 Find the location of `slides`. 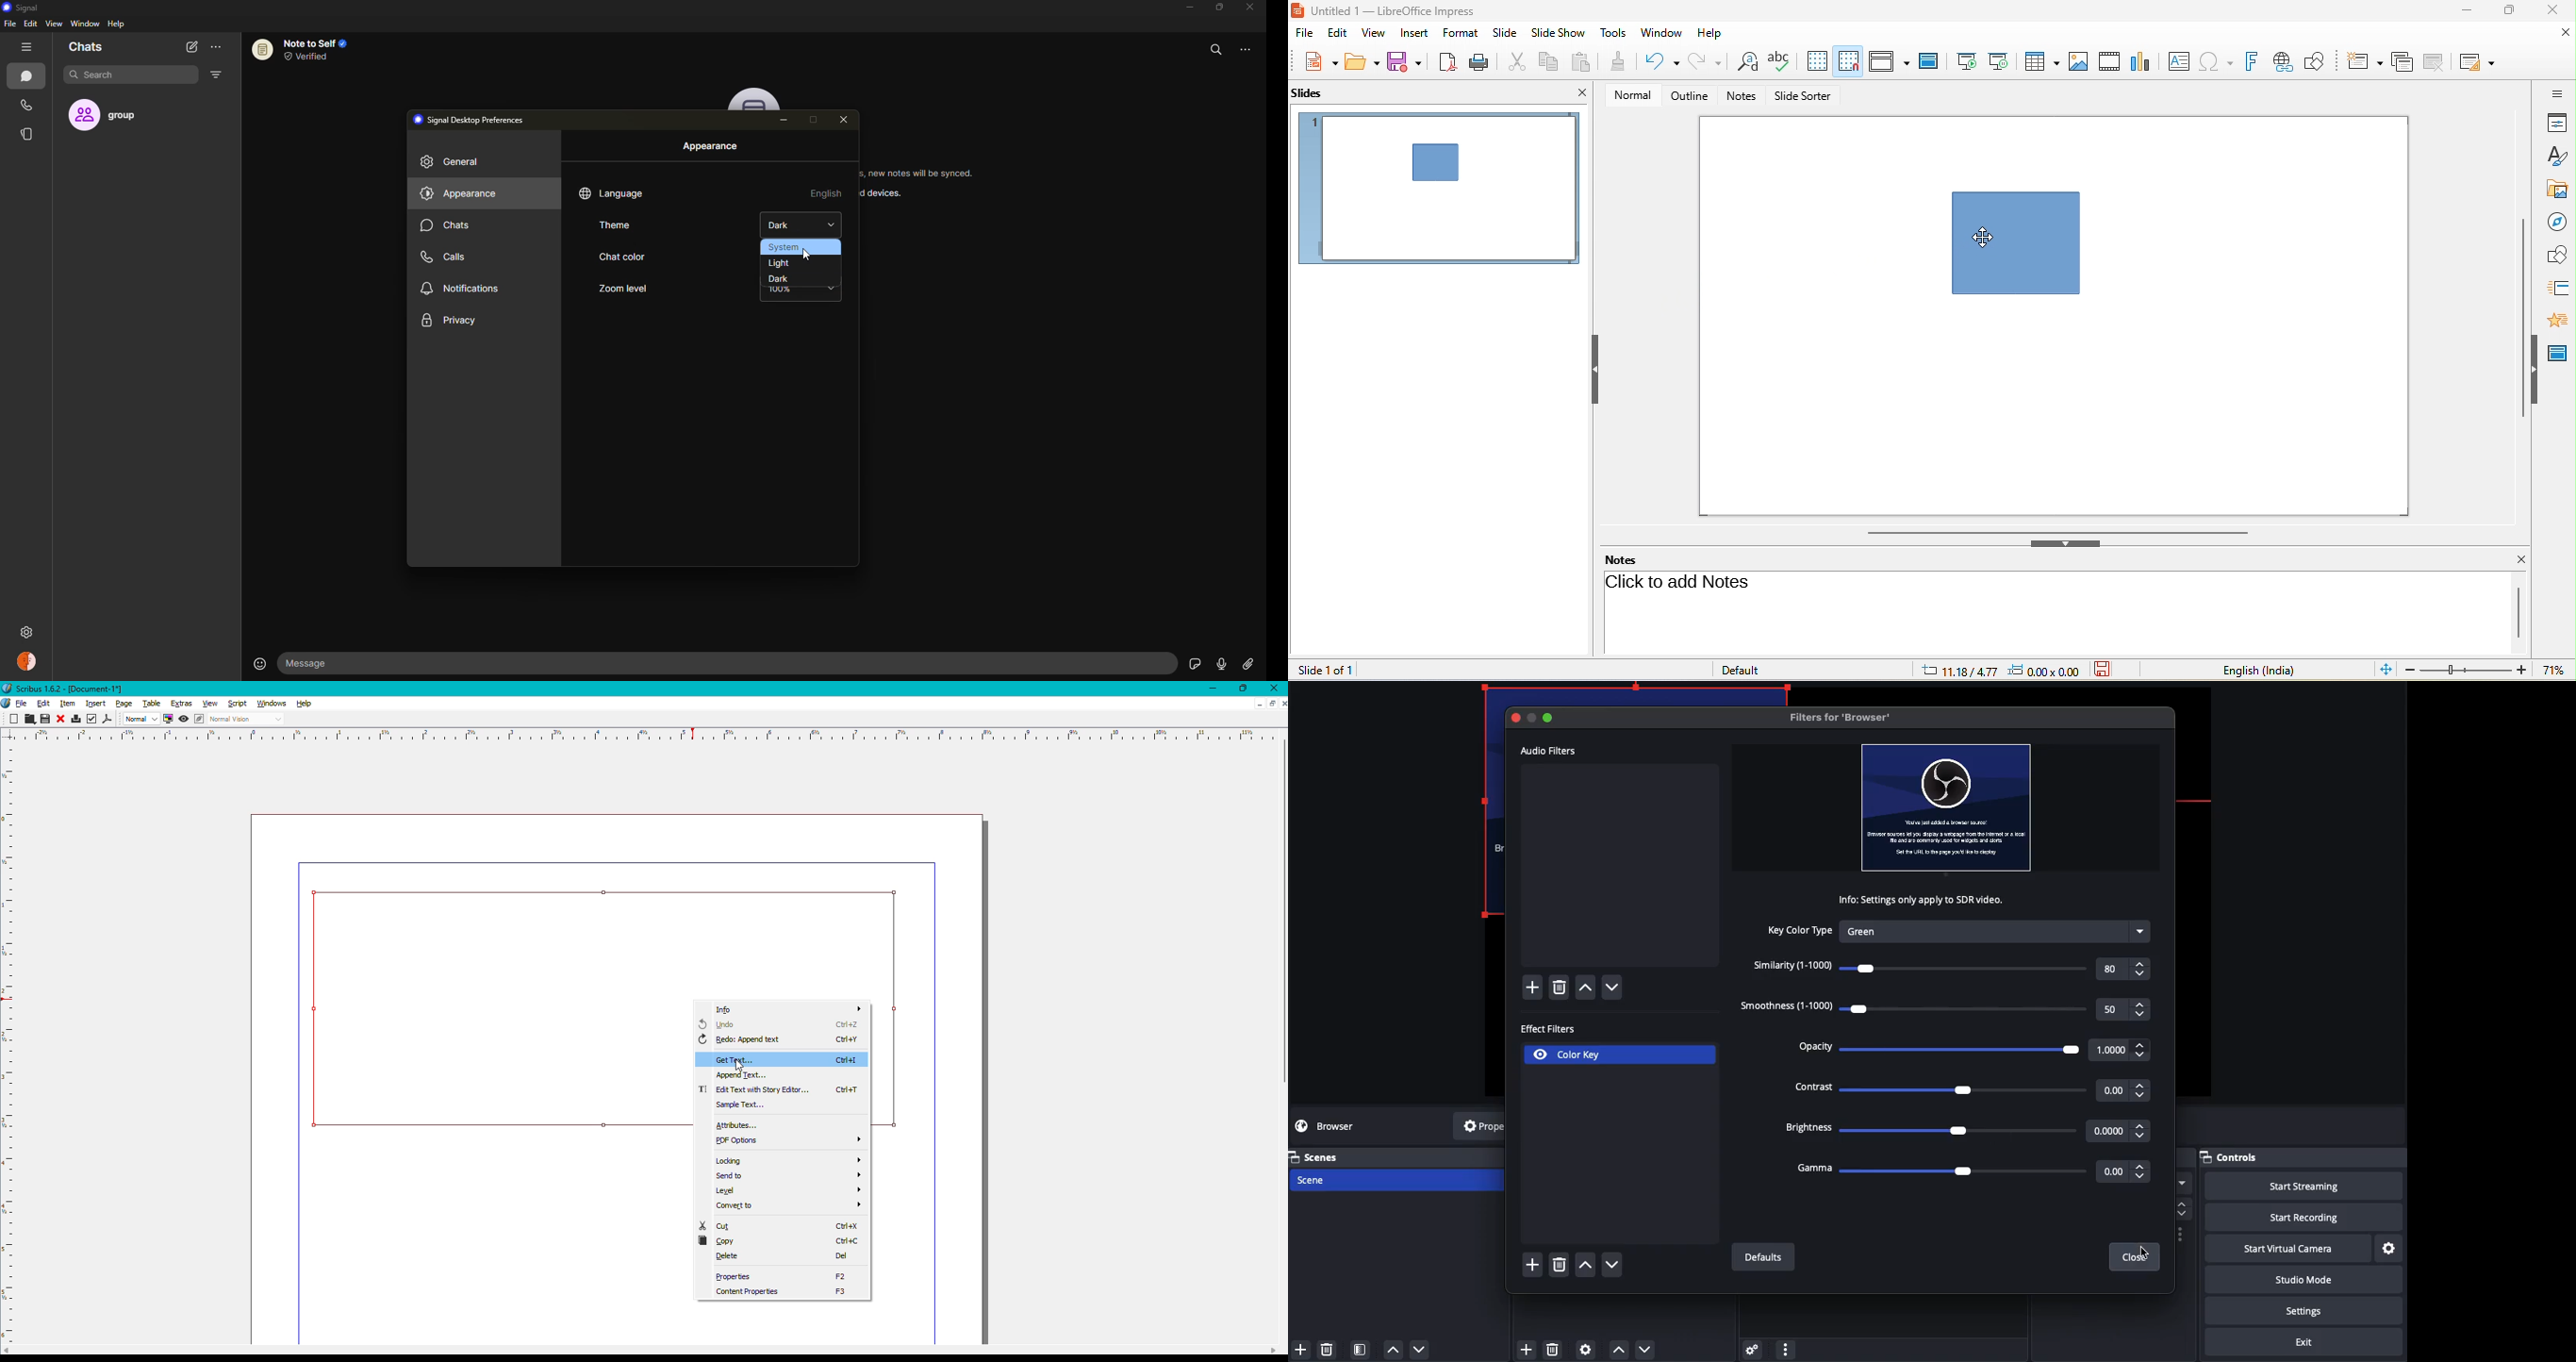

slides is located at coordinates (1311, 92).